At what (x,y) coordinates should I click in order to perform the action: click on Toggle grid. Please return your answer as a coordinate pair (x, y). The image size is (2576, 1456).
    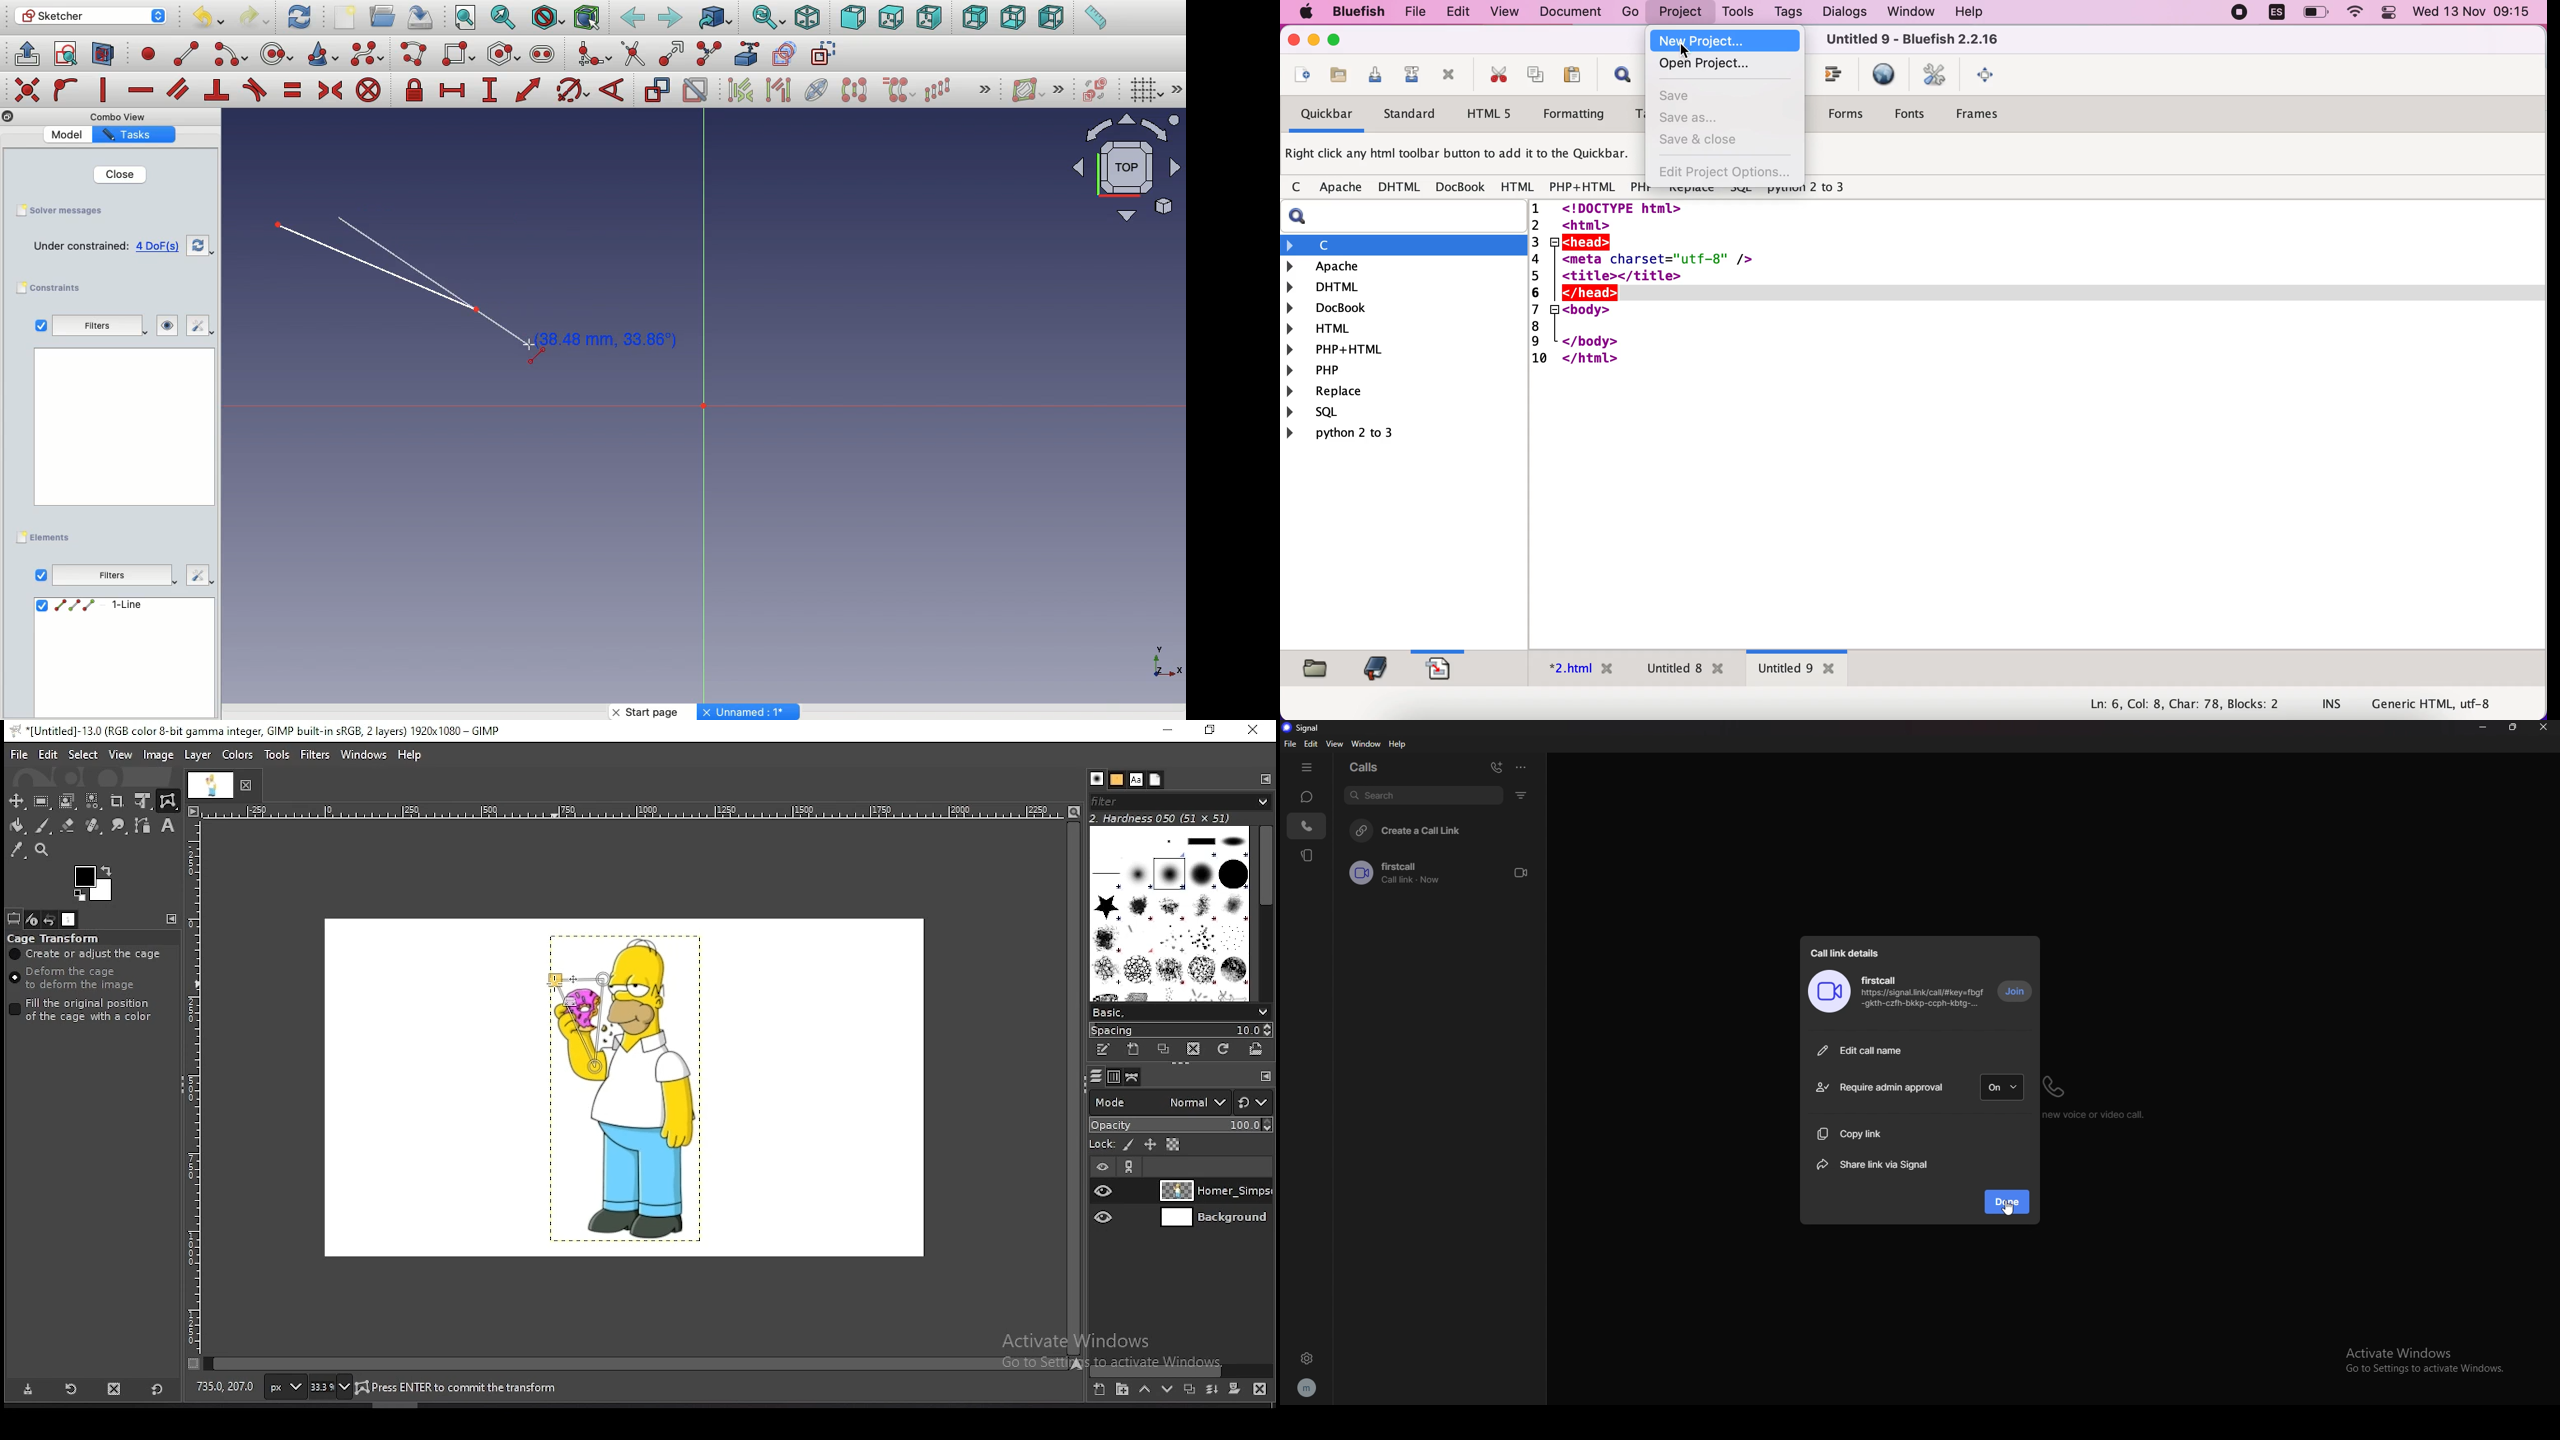
    Looking at the image, I should click on (1148, 91).